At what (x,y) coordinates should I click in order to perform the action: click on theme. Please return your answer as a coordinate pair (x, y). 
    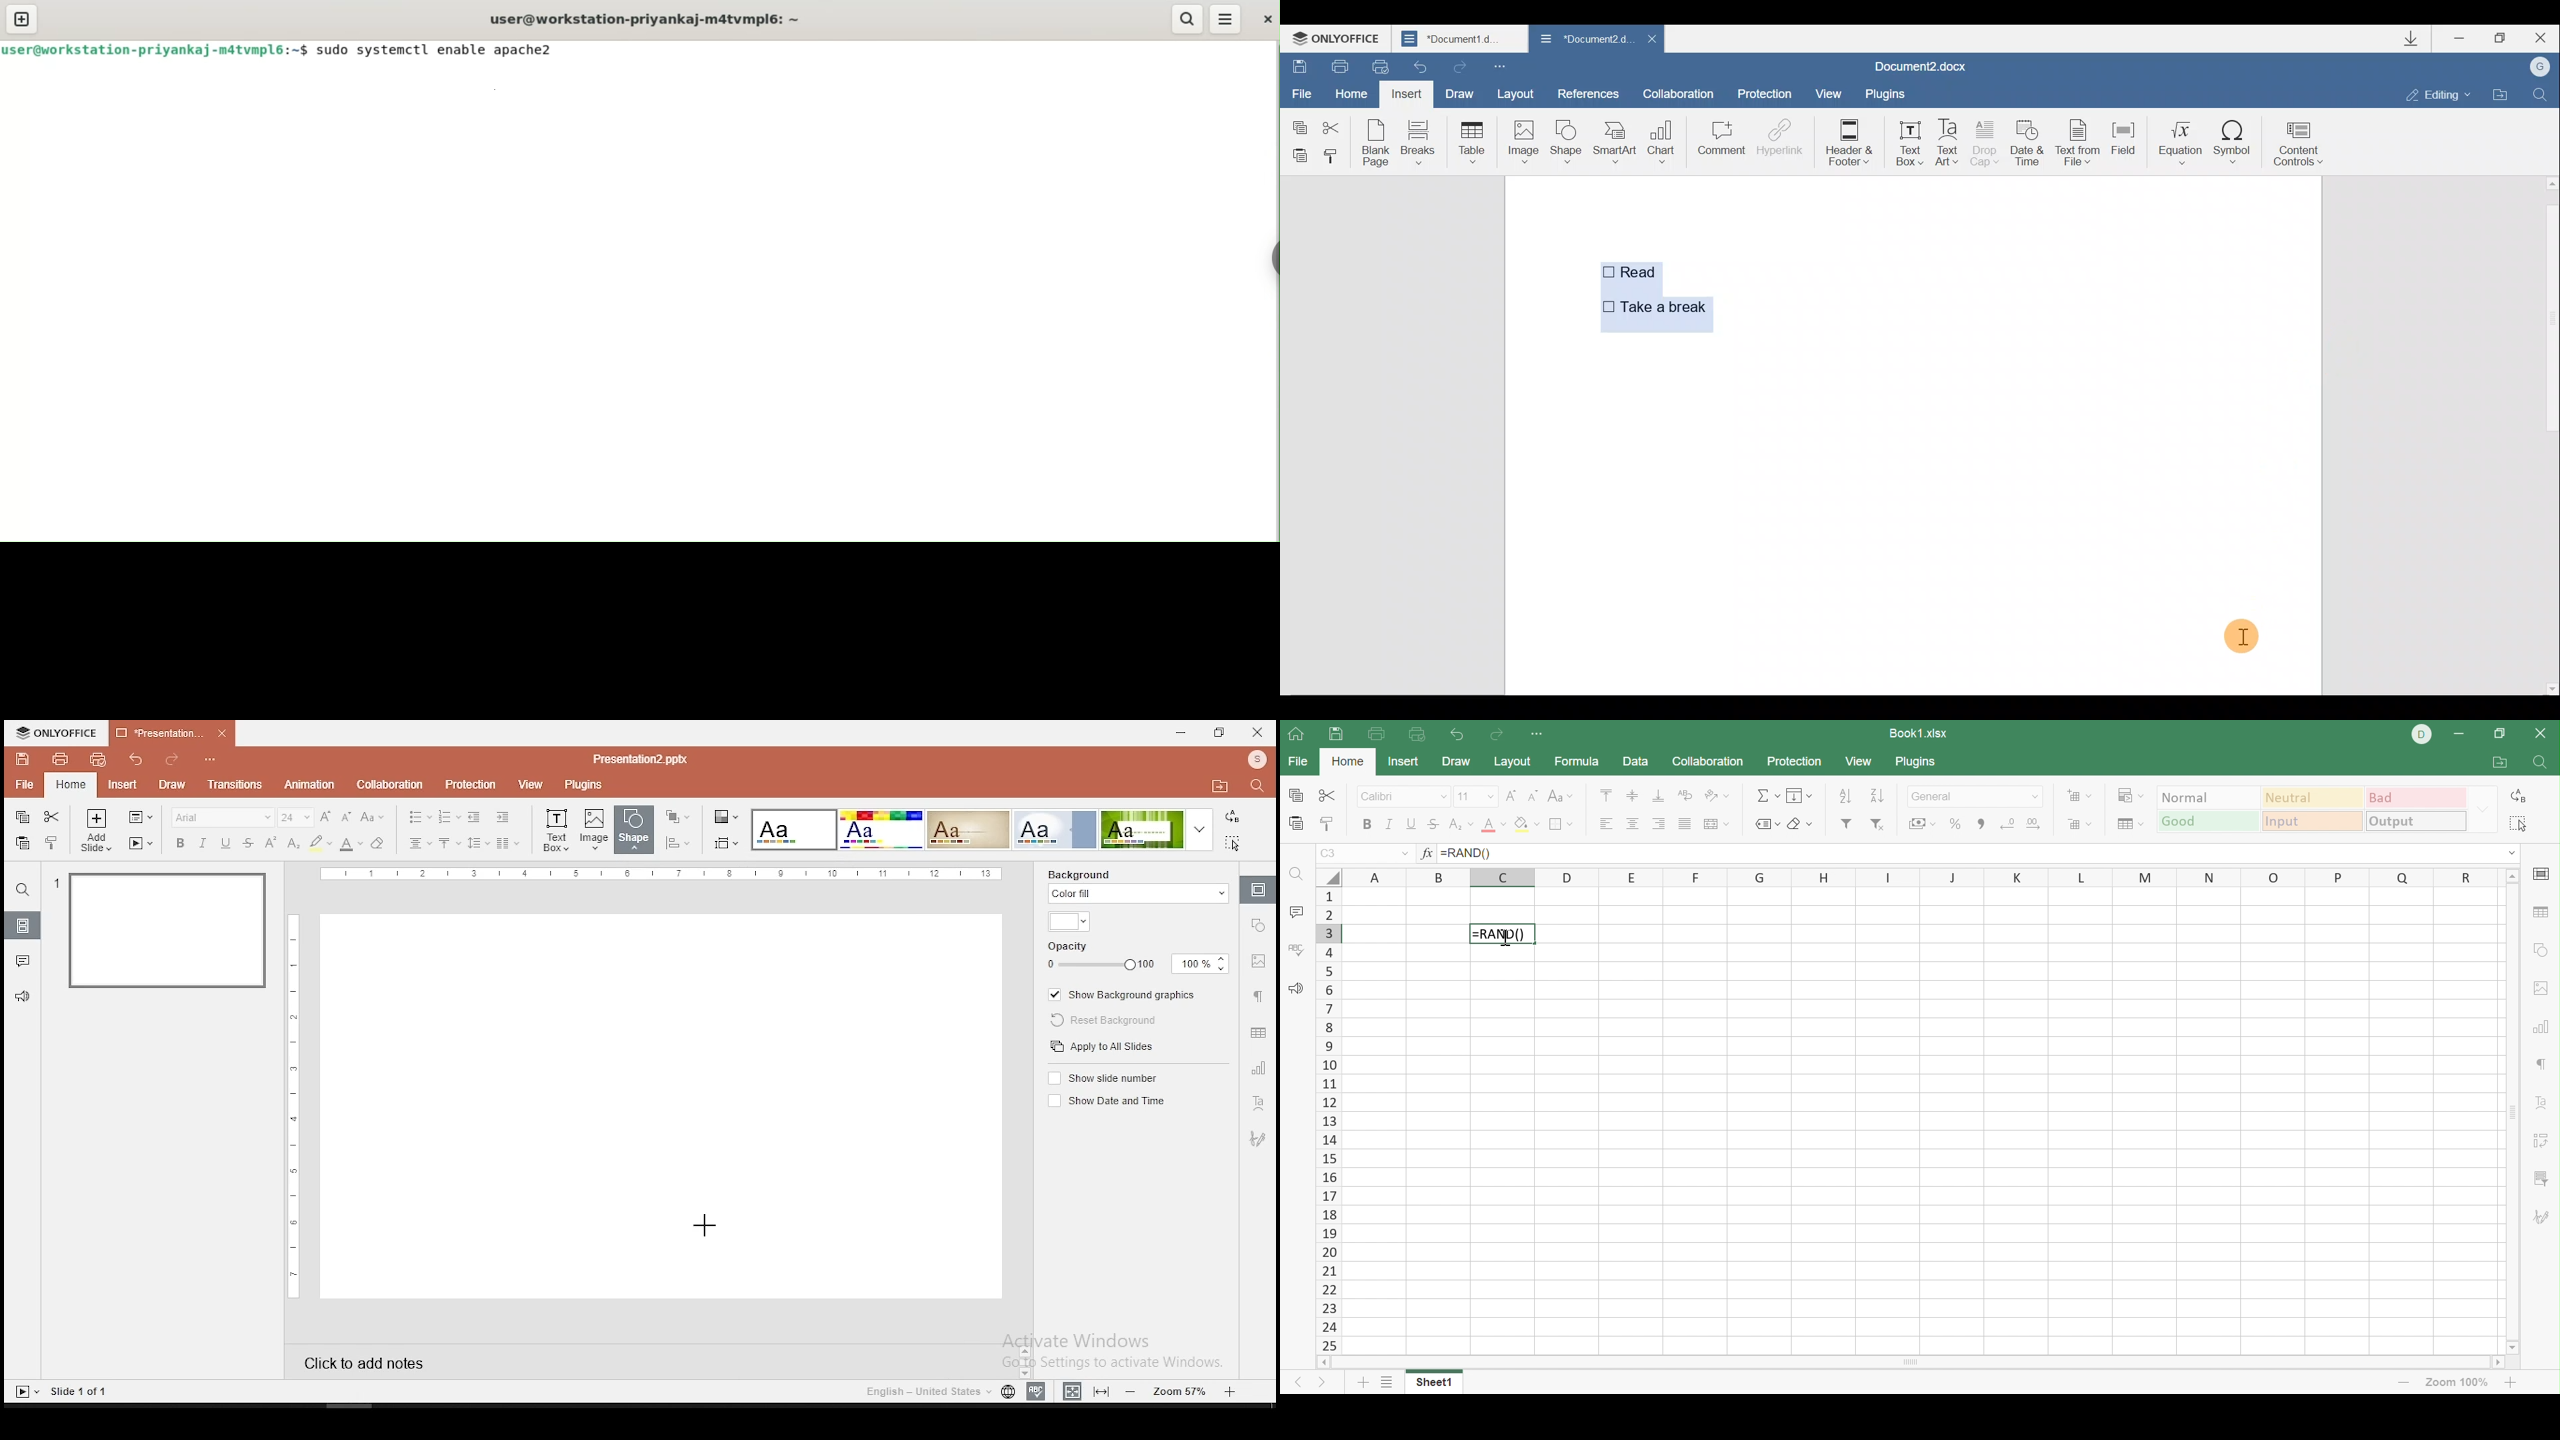
    Looking at the image, I should click on (1055, 829).